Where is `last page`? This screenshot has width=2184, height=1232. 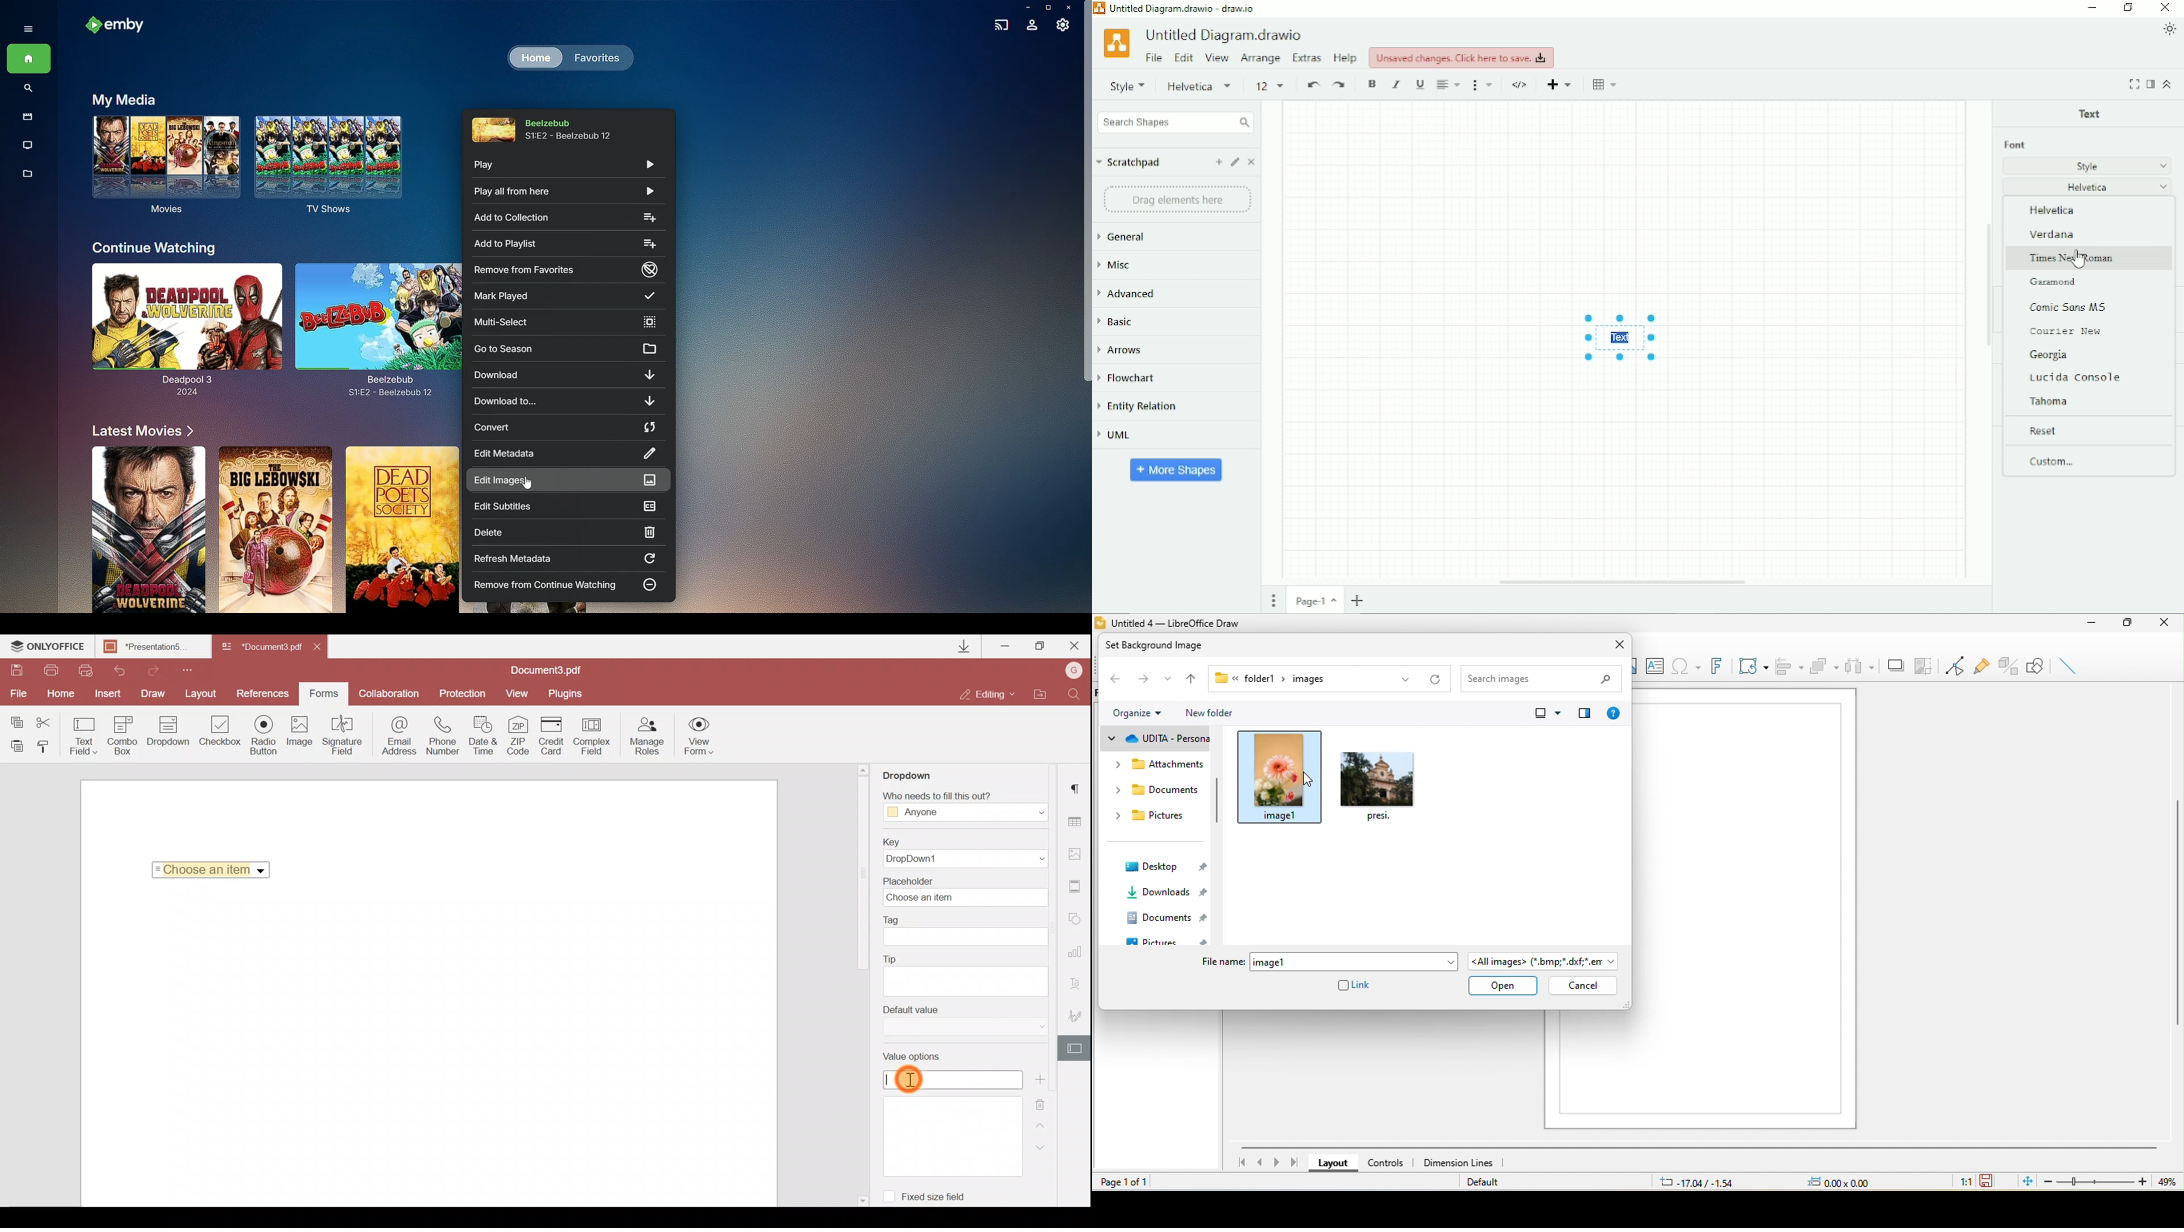 last page is located at coordinates (1297, 1163).